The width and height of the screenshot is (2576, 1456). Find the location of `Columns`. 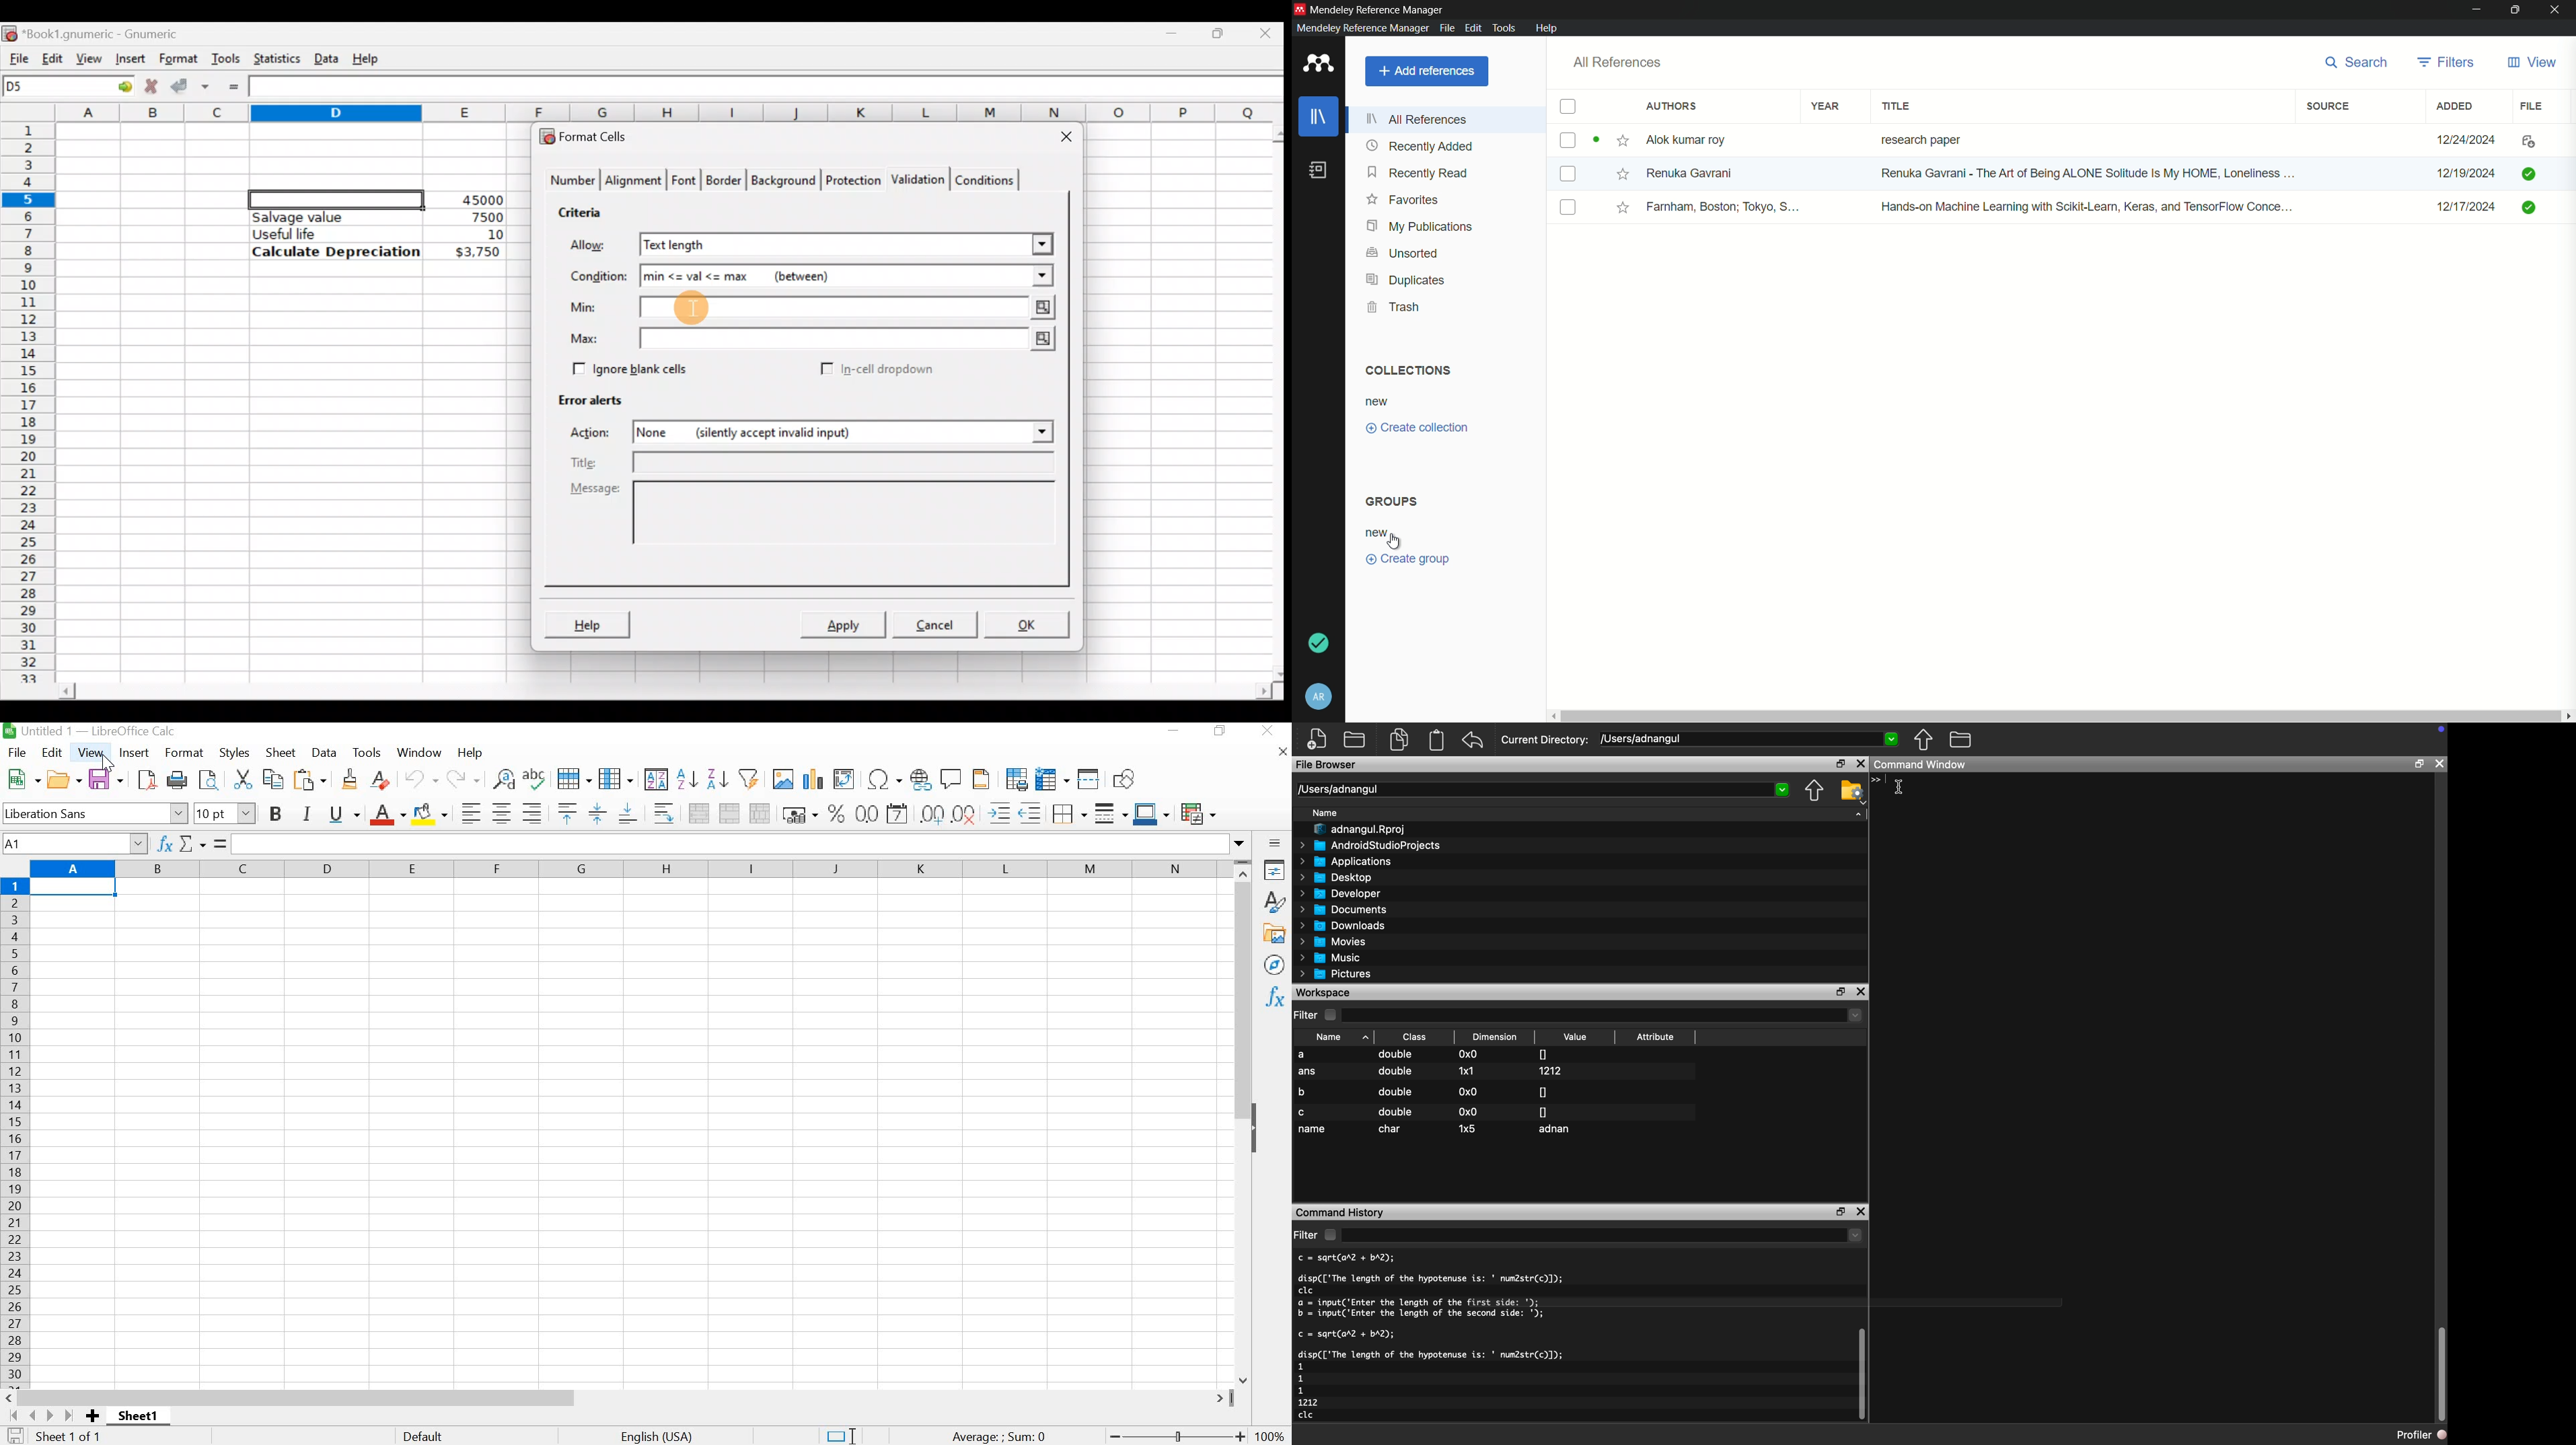

Columns is located at coordinates (672, 113).